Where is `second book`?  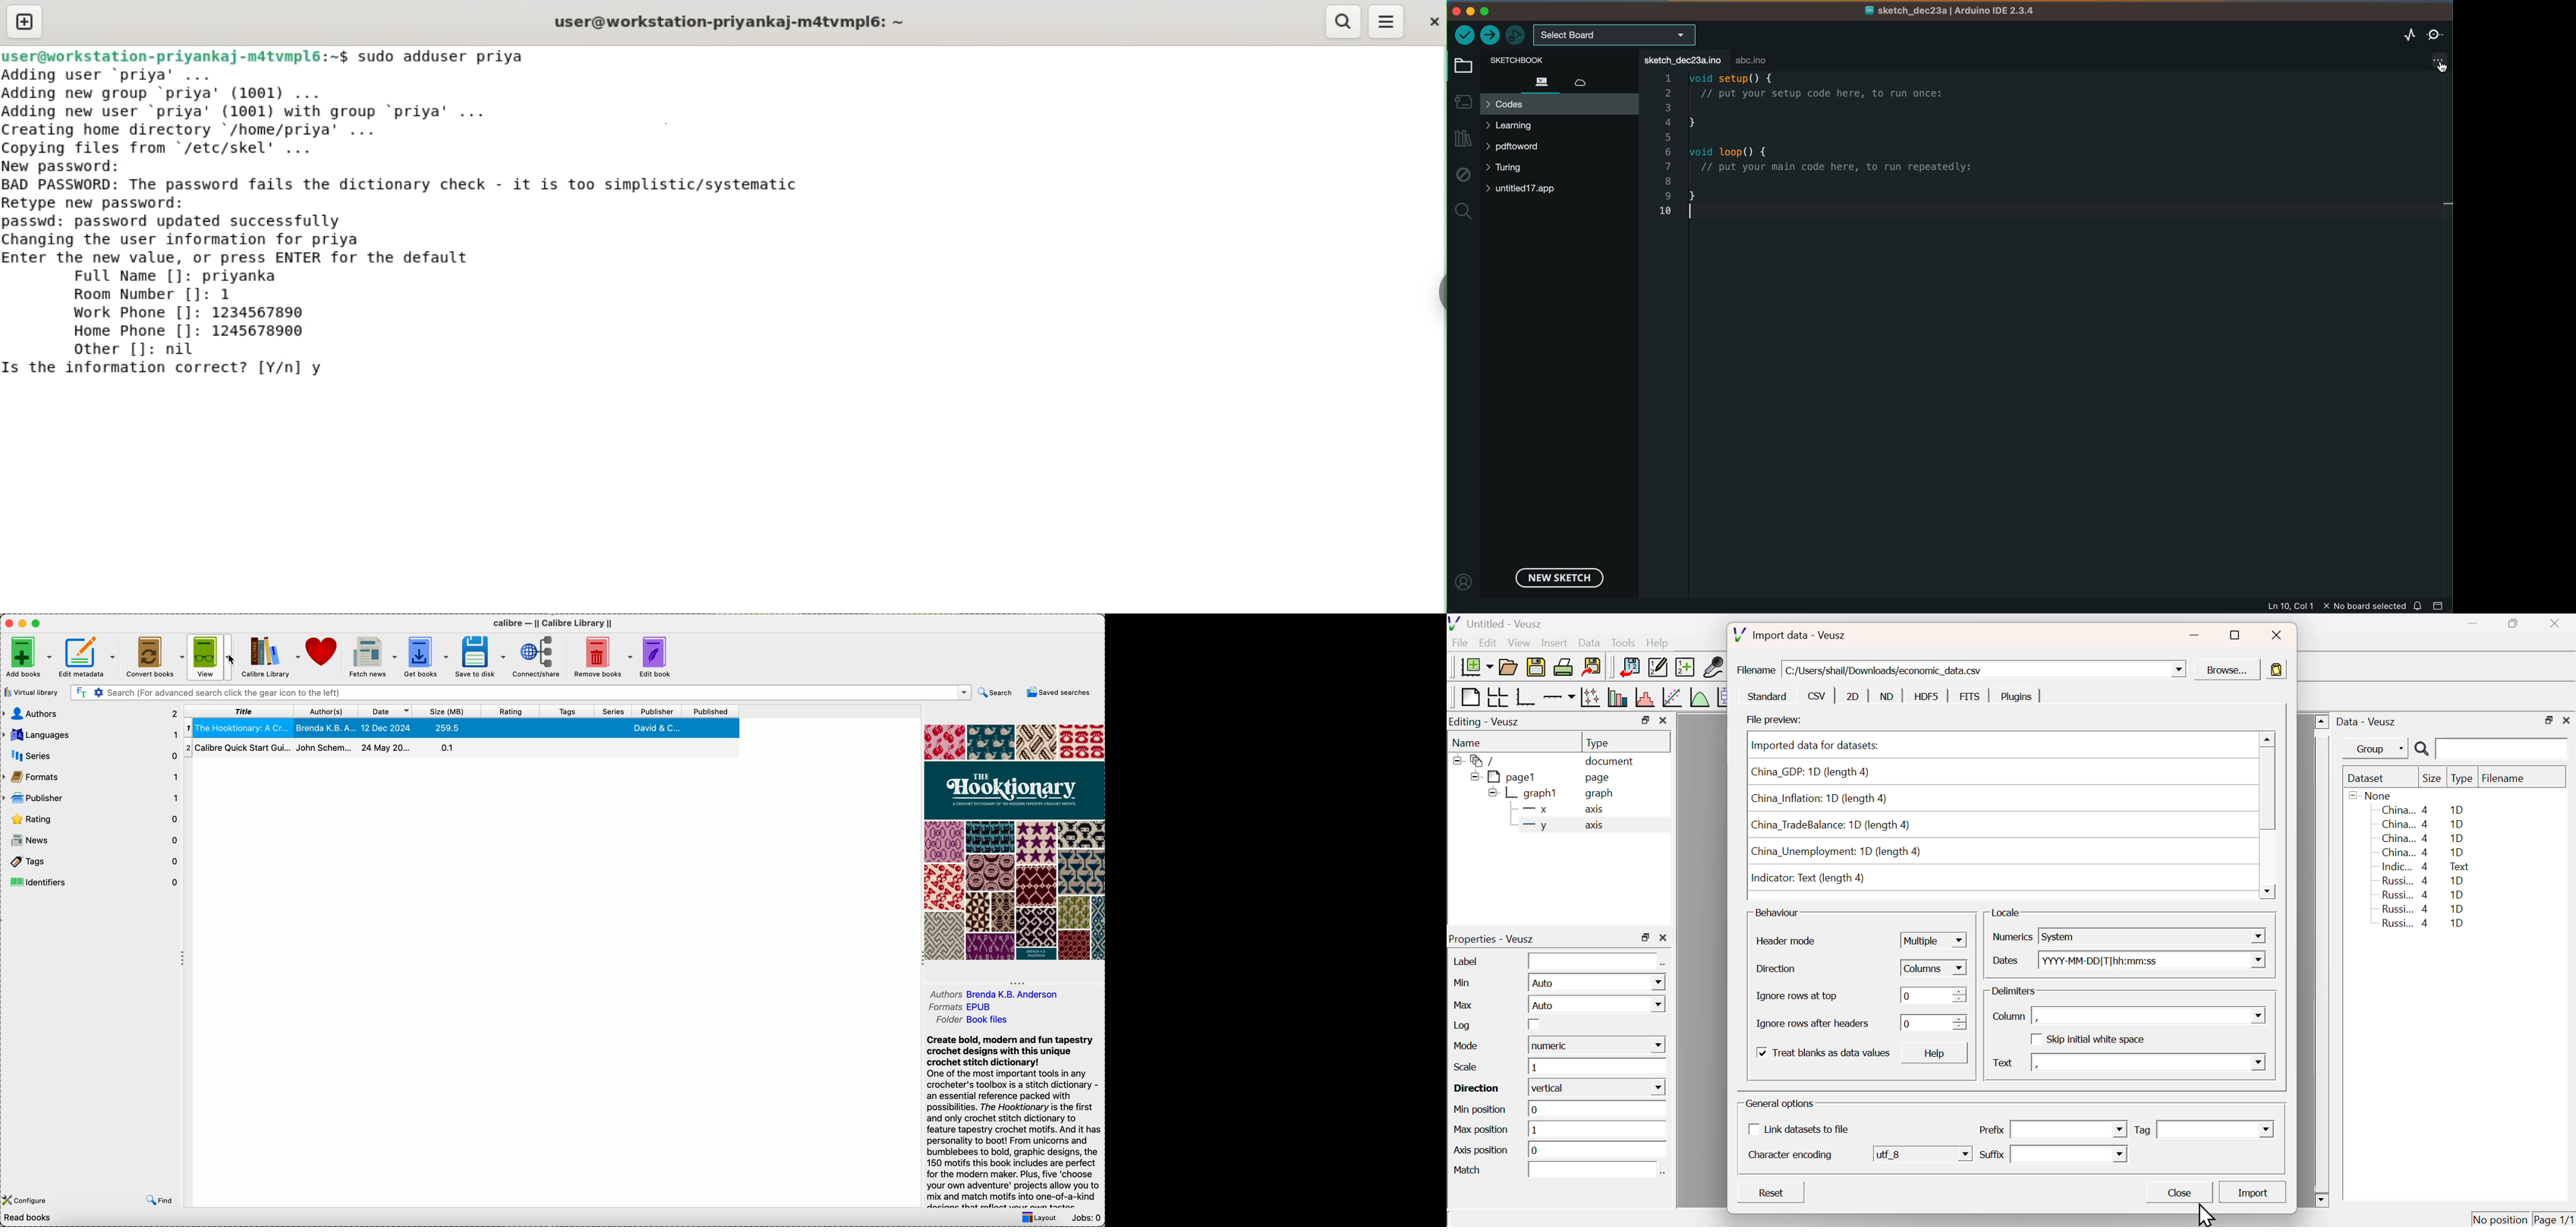
second book is located at coordinates (463, 748).